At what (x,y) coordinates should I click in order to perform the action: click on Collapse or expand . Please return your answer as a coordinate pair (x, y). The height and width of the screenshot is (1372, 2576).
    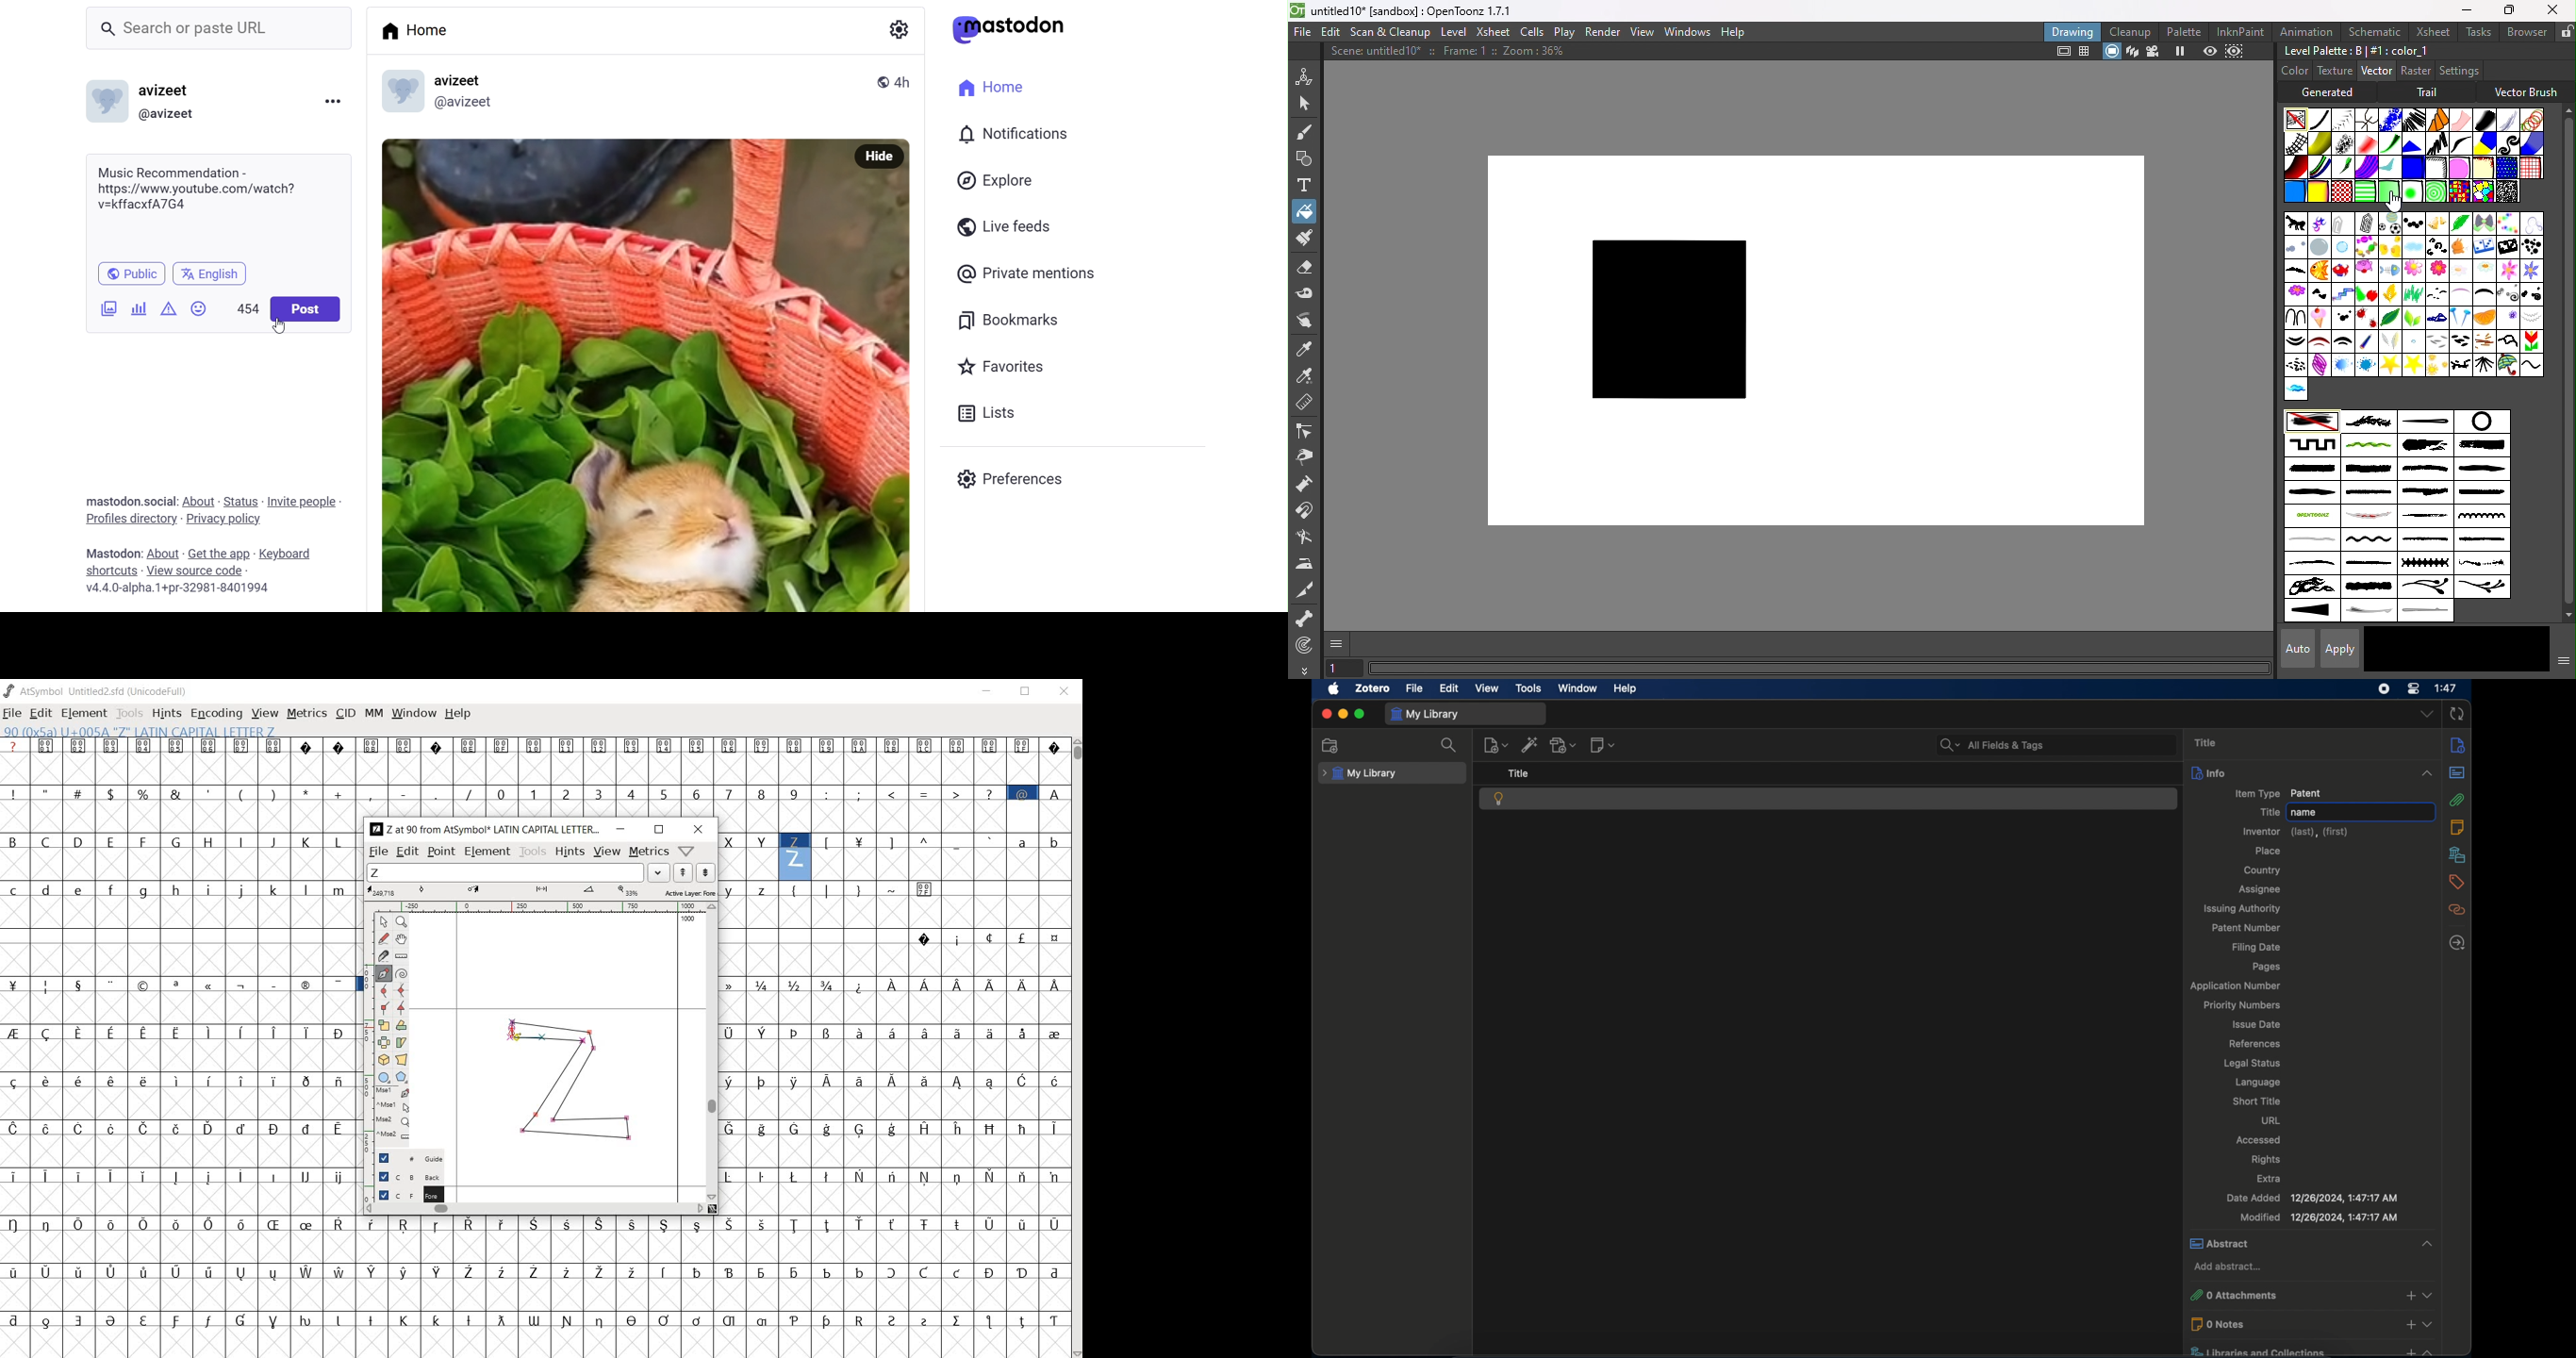
    Looking at the image, I should click on (2426, 1244).